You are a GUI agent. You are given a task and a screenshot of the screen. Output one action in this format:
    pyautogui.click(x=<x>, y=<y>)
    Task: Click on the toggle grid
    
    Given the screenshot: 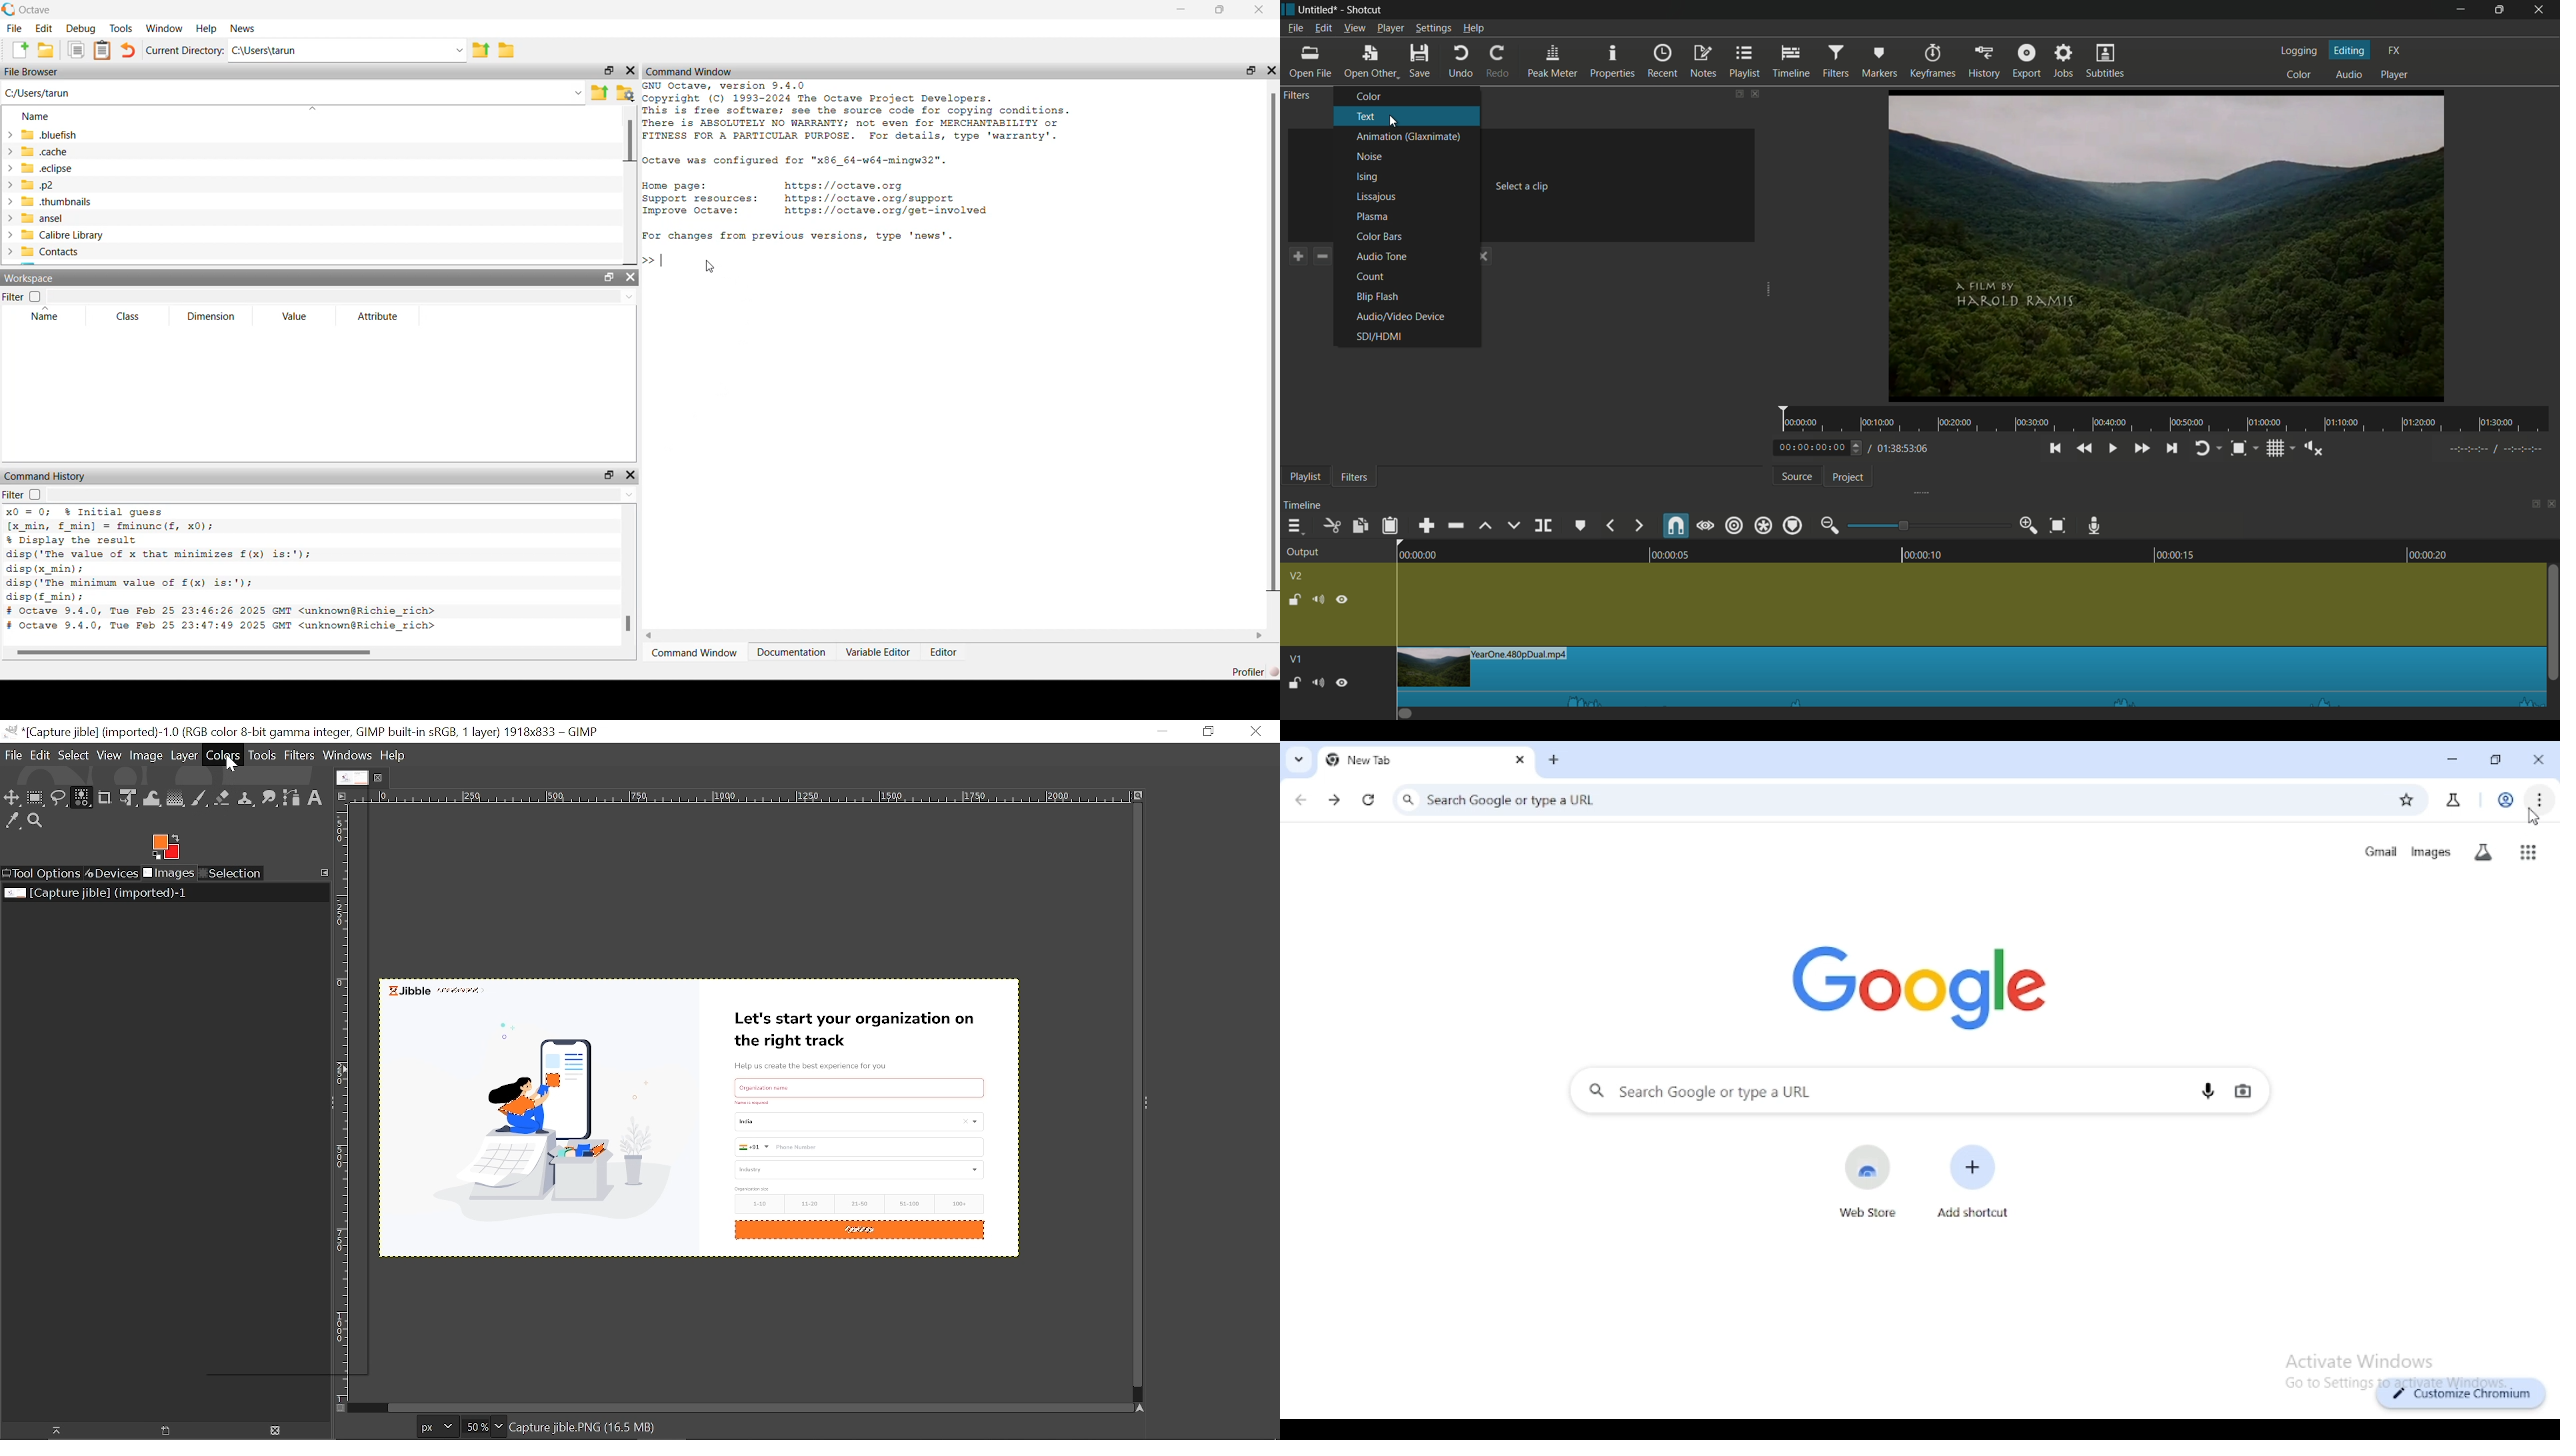 What is the action you would take?
    pyautogui.click(x=2274, y=448)
    